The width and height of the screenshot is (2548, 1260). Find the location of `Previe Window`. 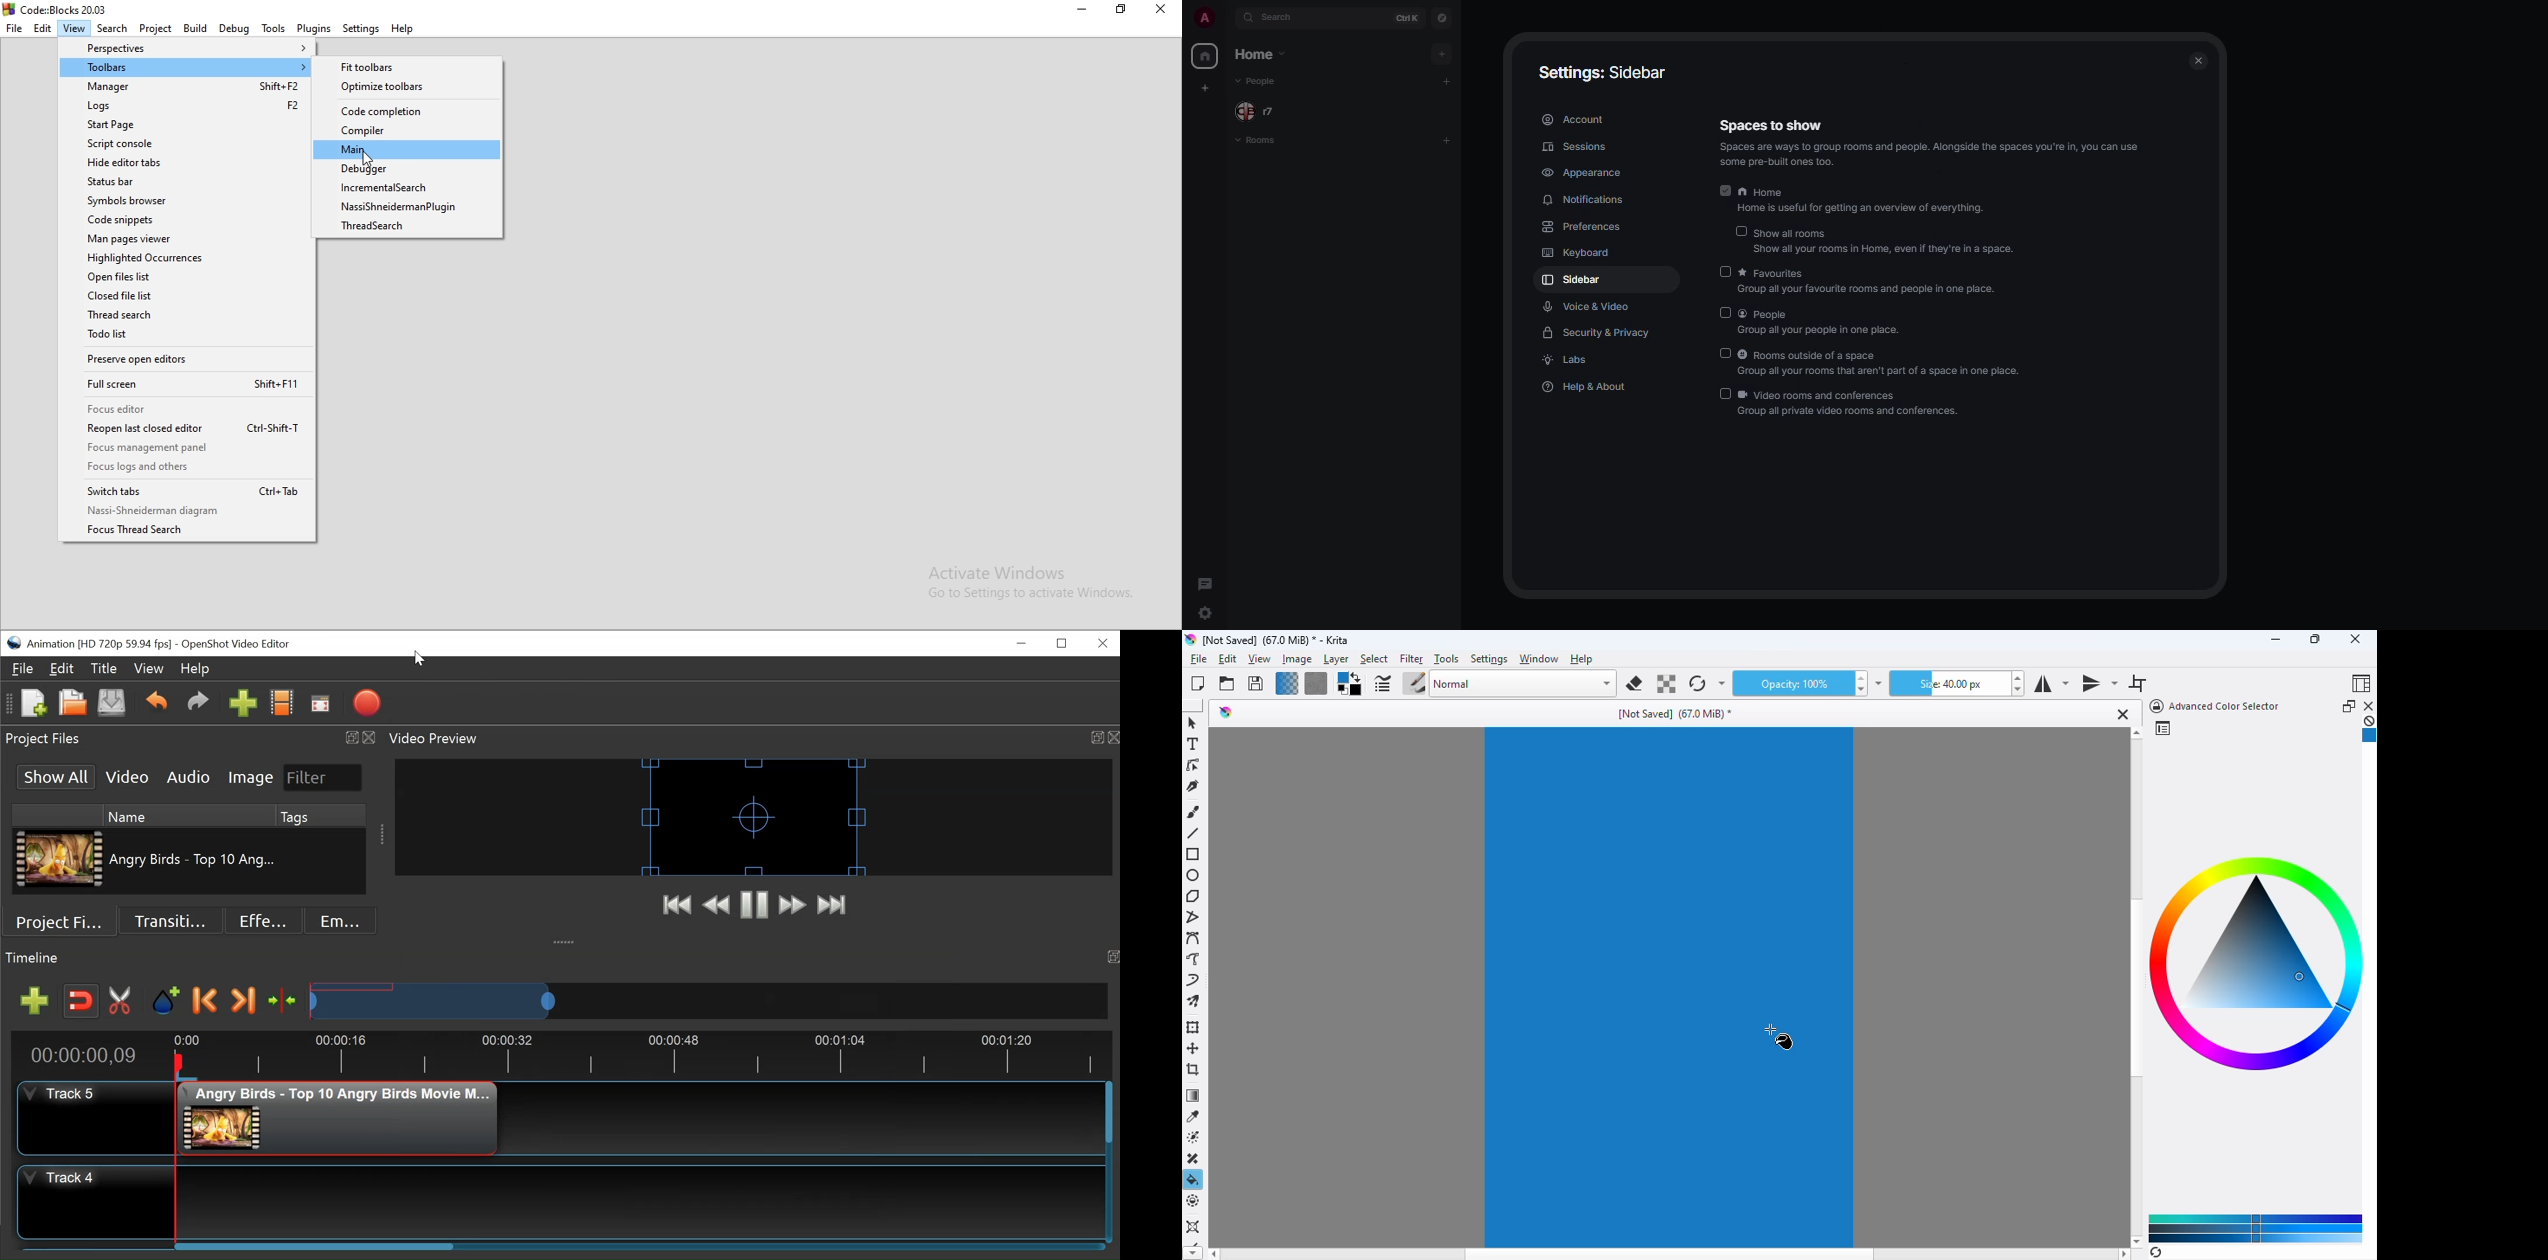

Previe Window is located at coordinates (754, 817).